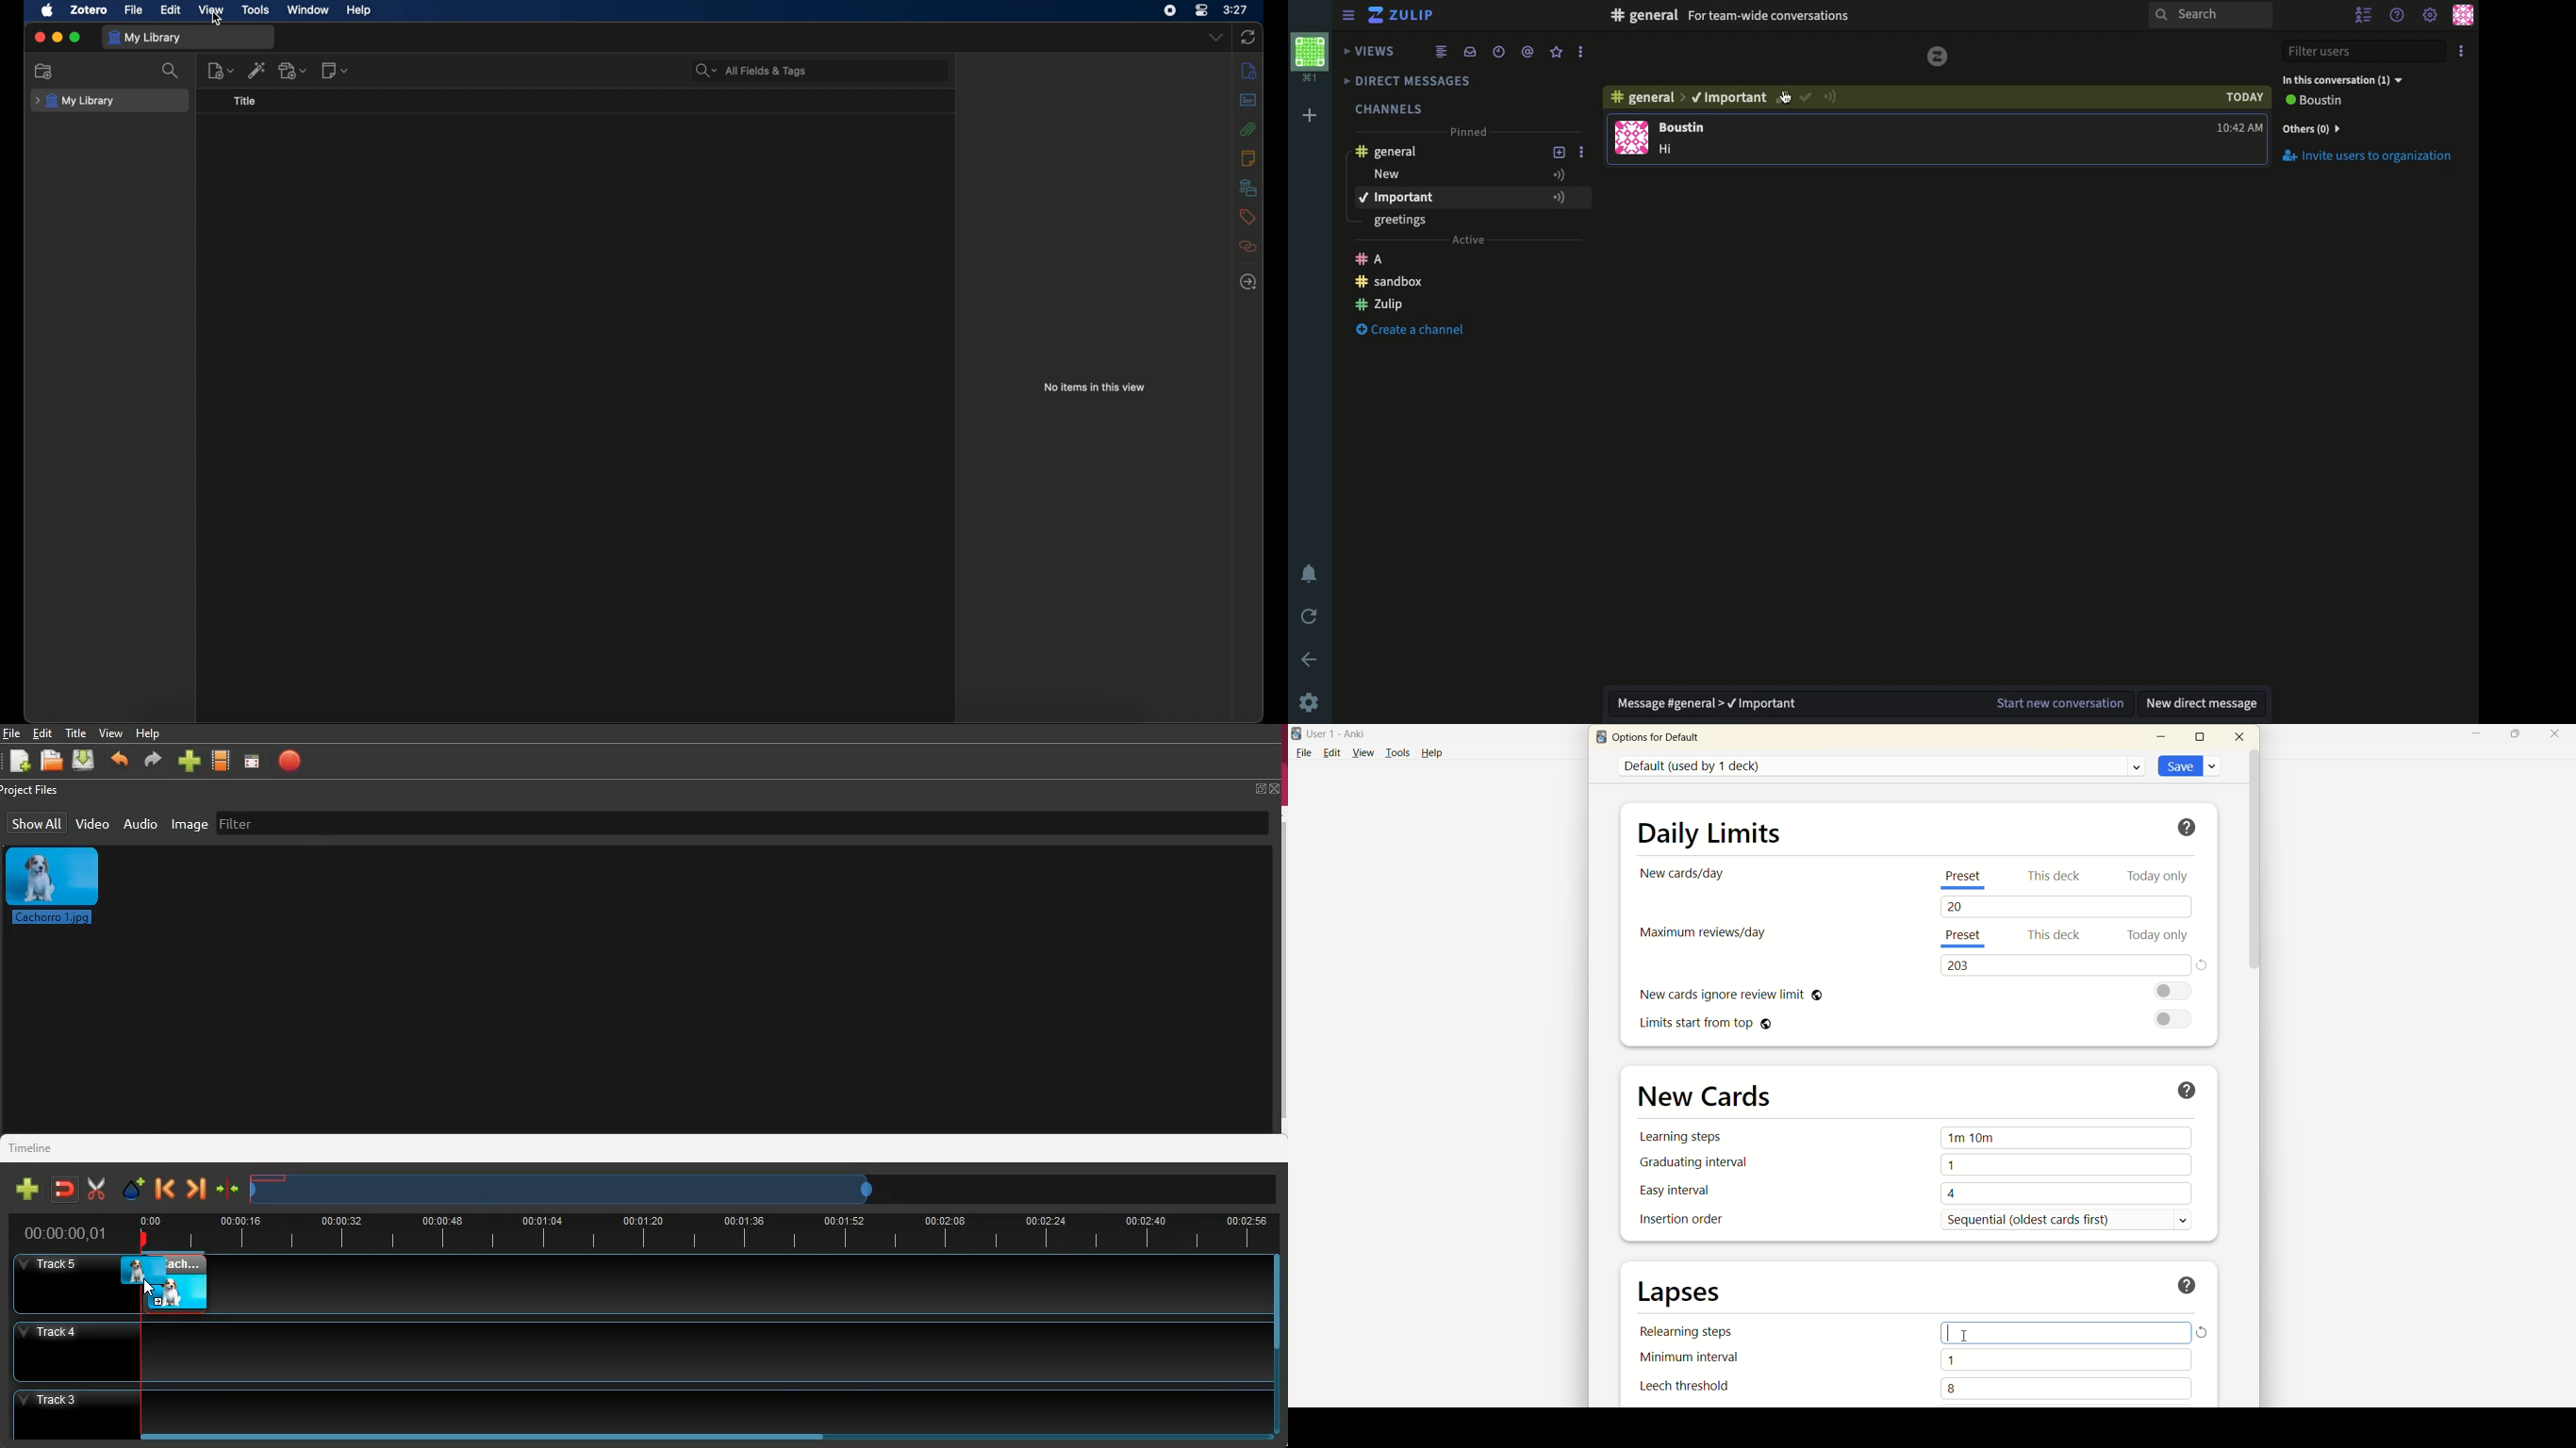 The image size is (2576, 1456). I want to click on Pinned, so click(1472, 133).